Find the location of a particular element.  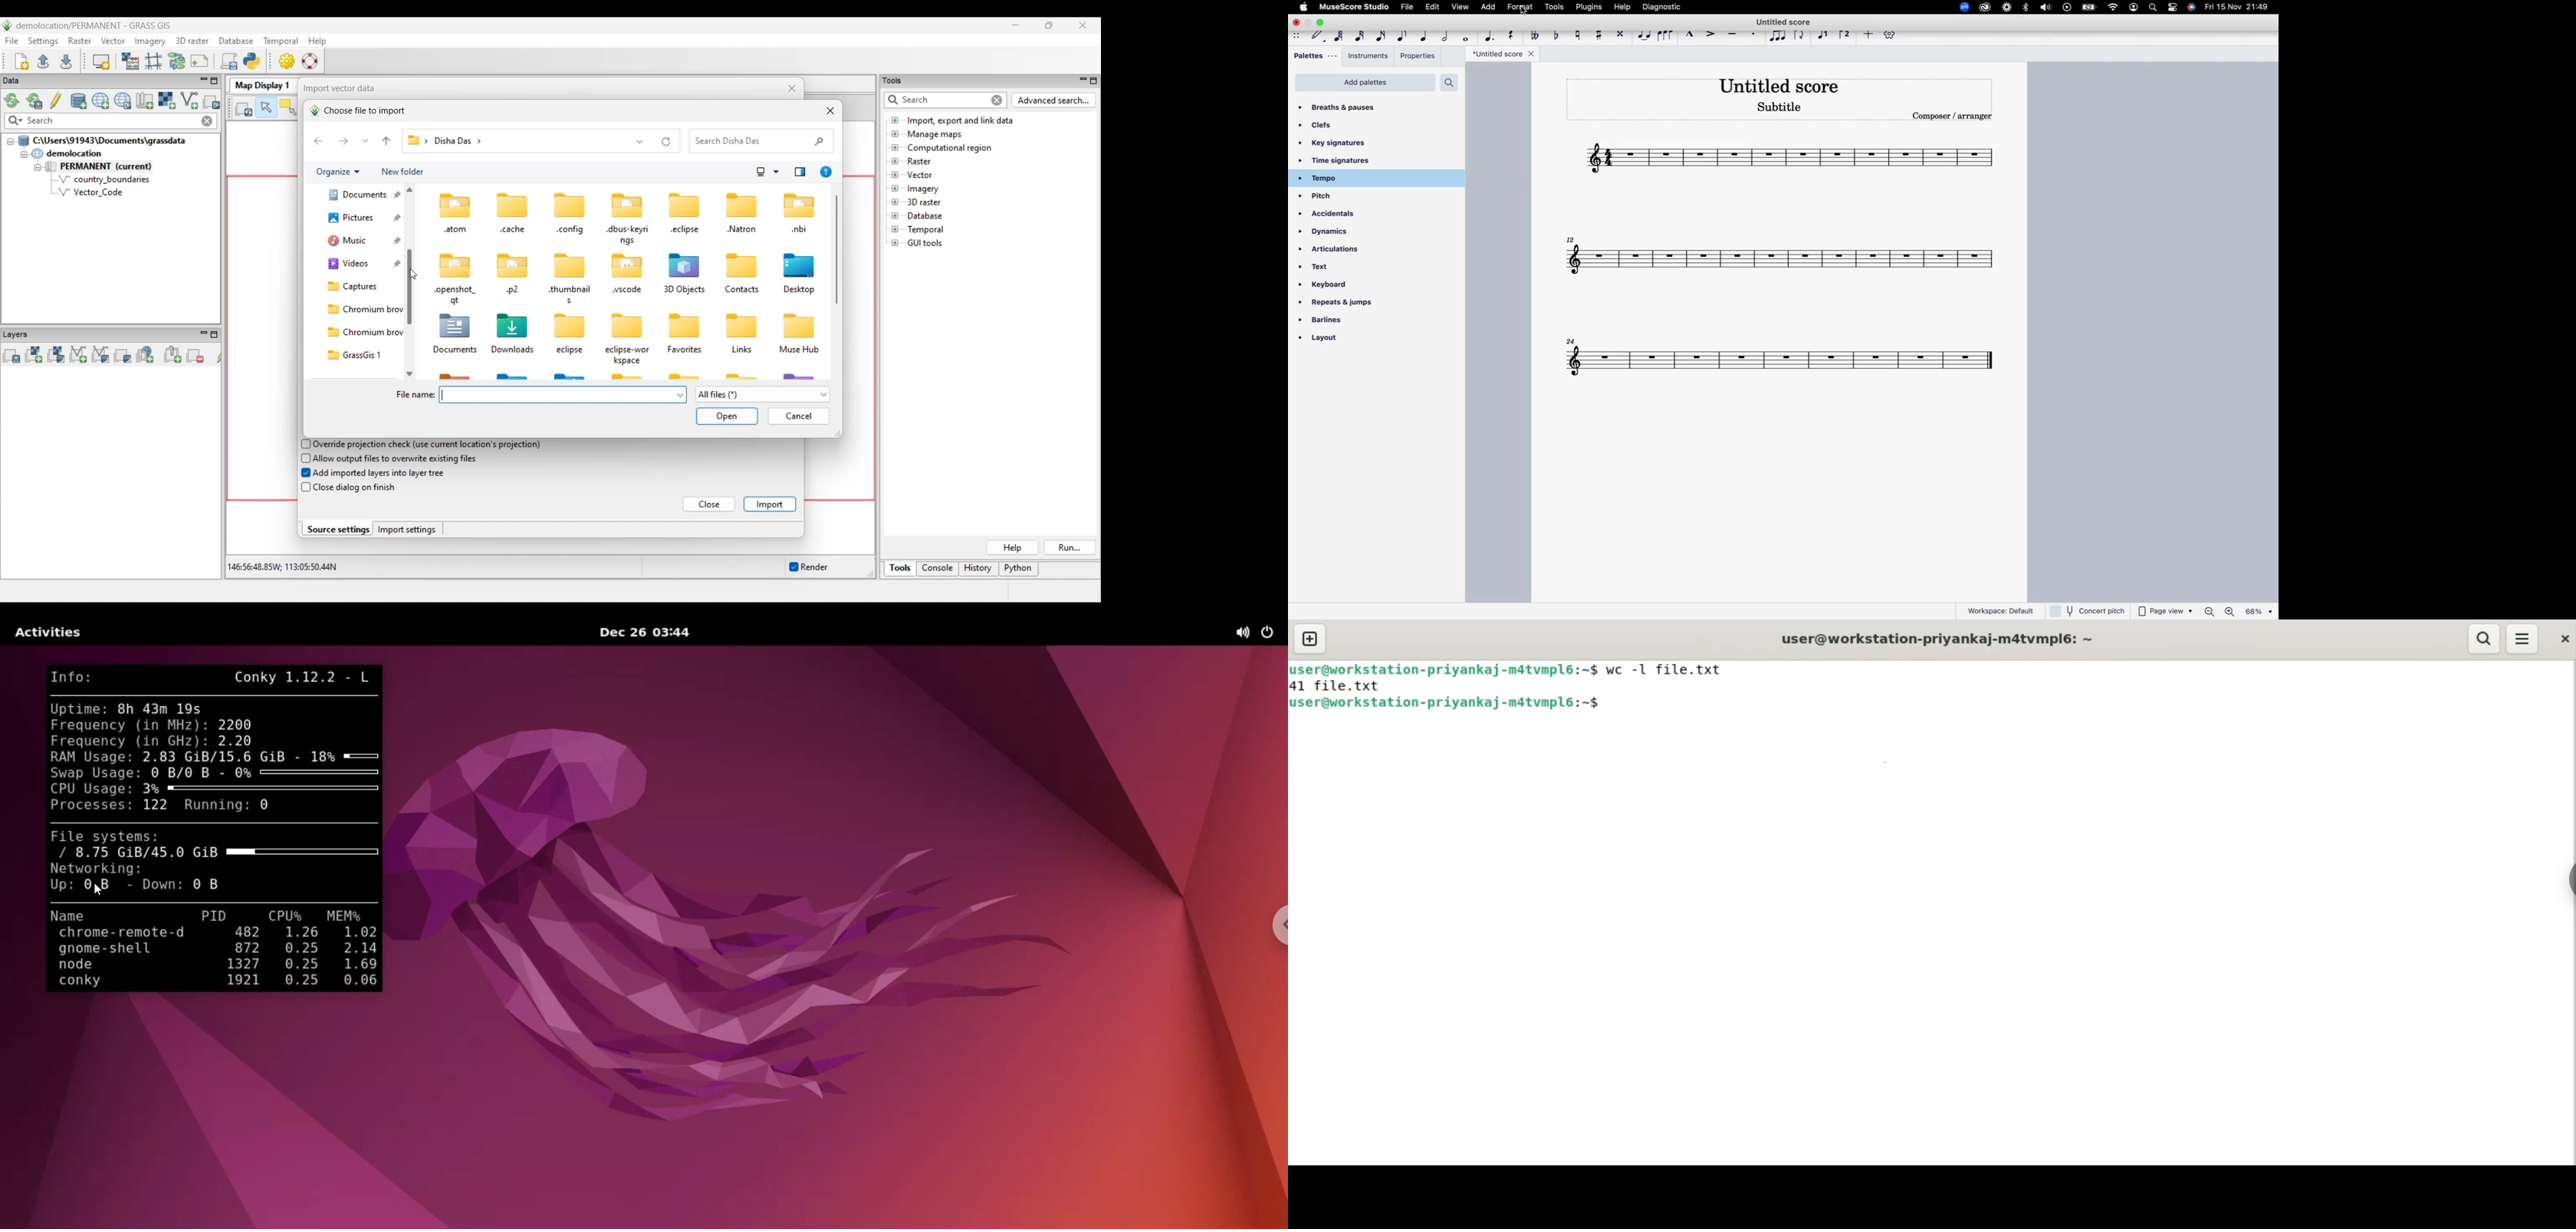

profile is located at coordinates (2134, 8).